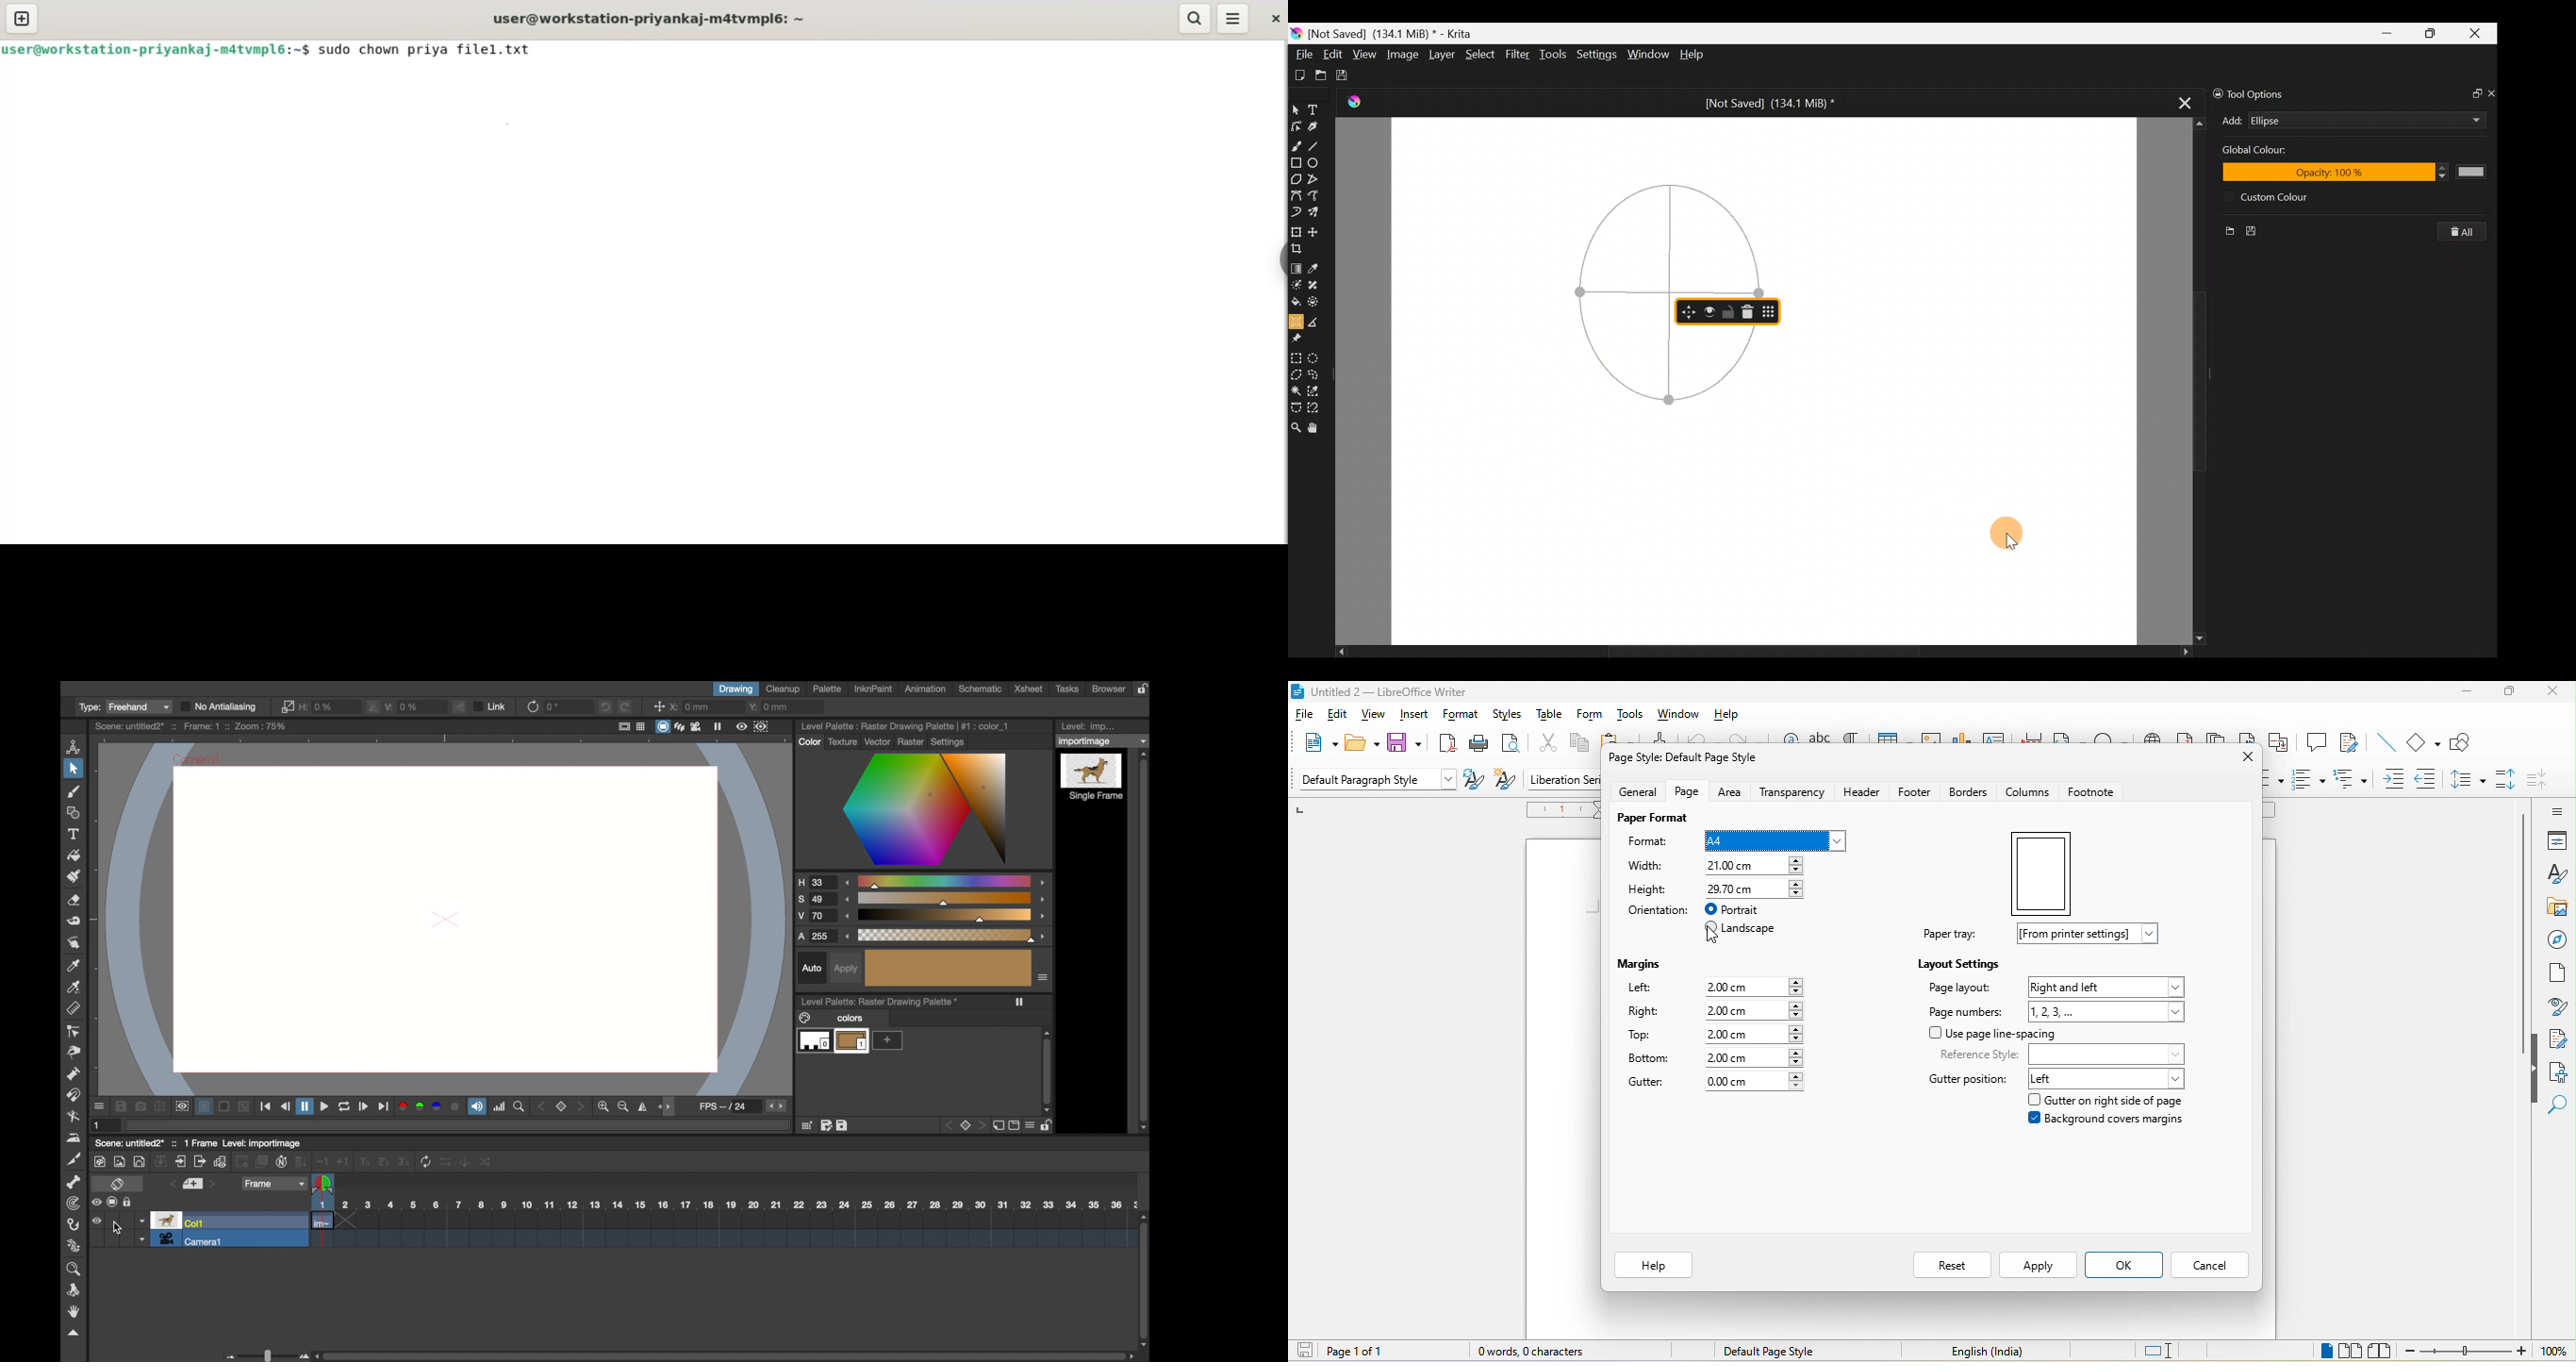 This screenshot has width=2576, height=1372. What do you see at coordinates (2314, 744) in the screenshot?
I see `comment` at bounding box center [2314, 744].